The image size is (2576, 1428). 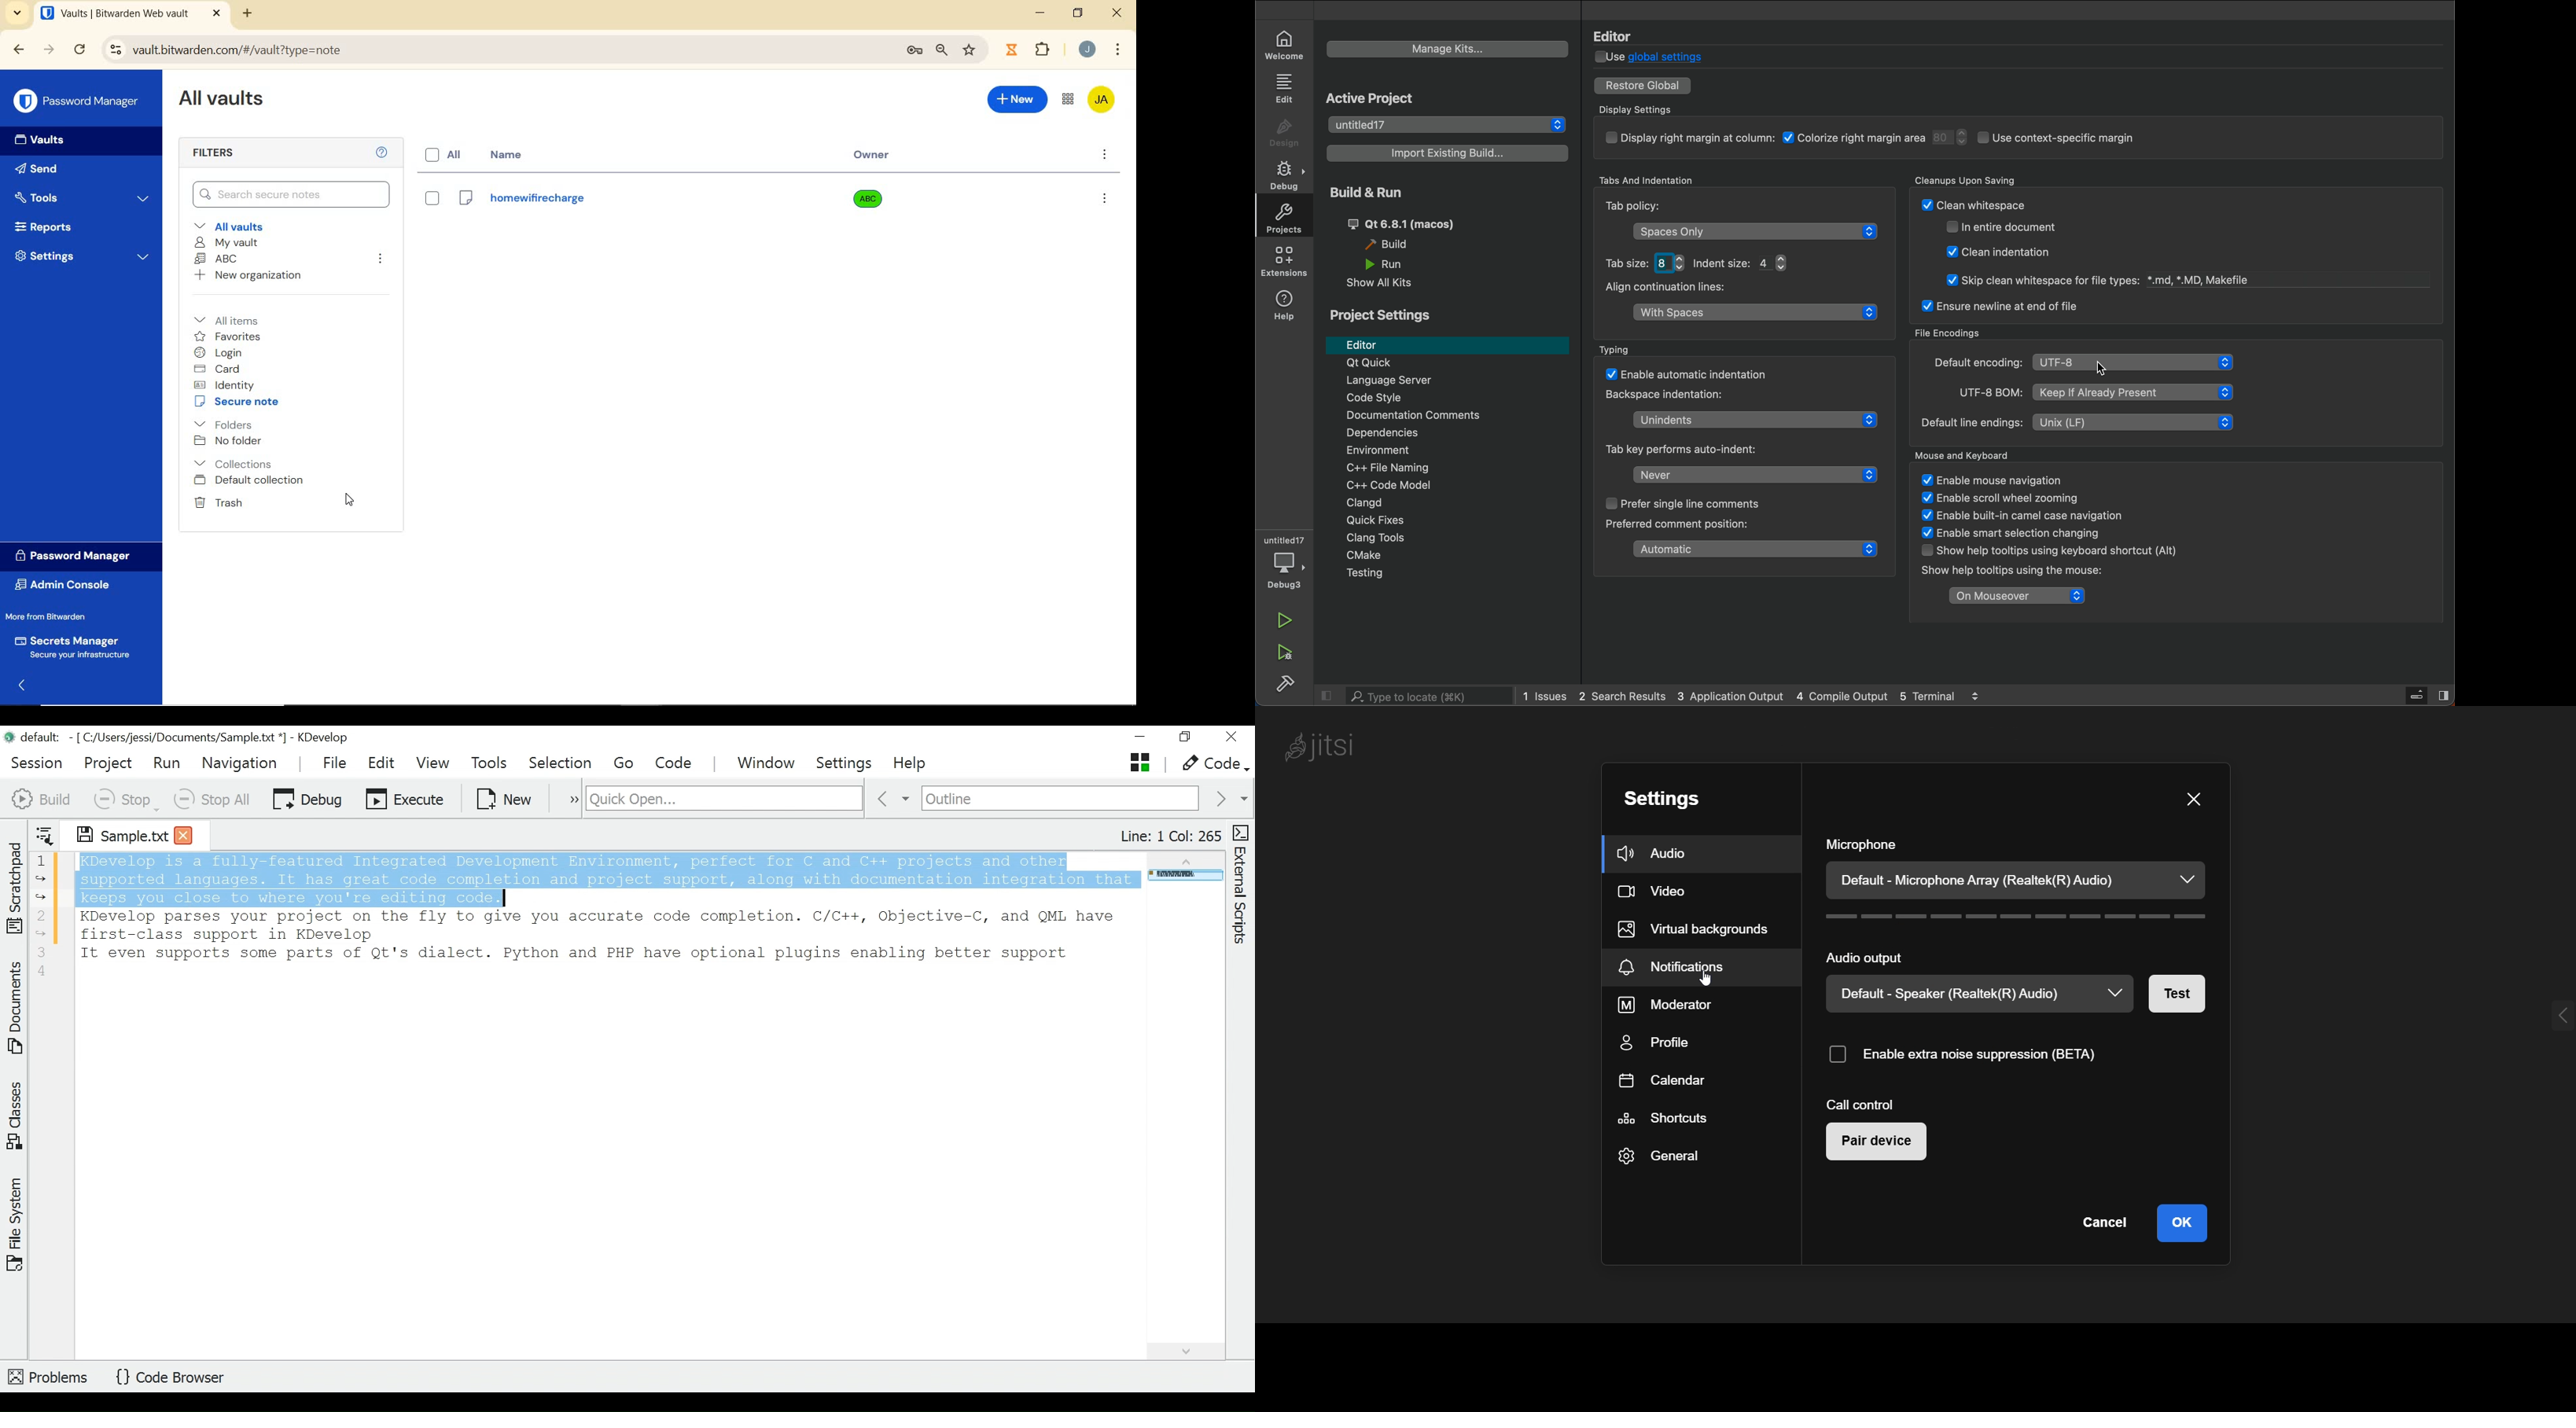 What do you see at coordinates (1757, 316) in the screenshot?
I see `align` at bounding box center [1757, 316].